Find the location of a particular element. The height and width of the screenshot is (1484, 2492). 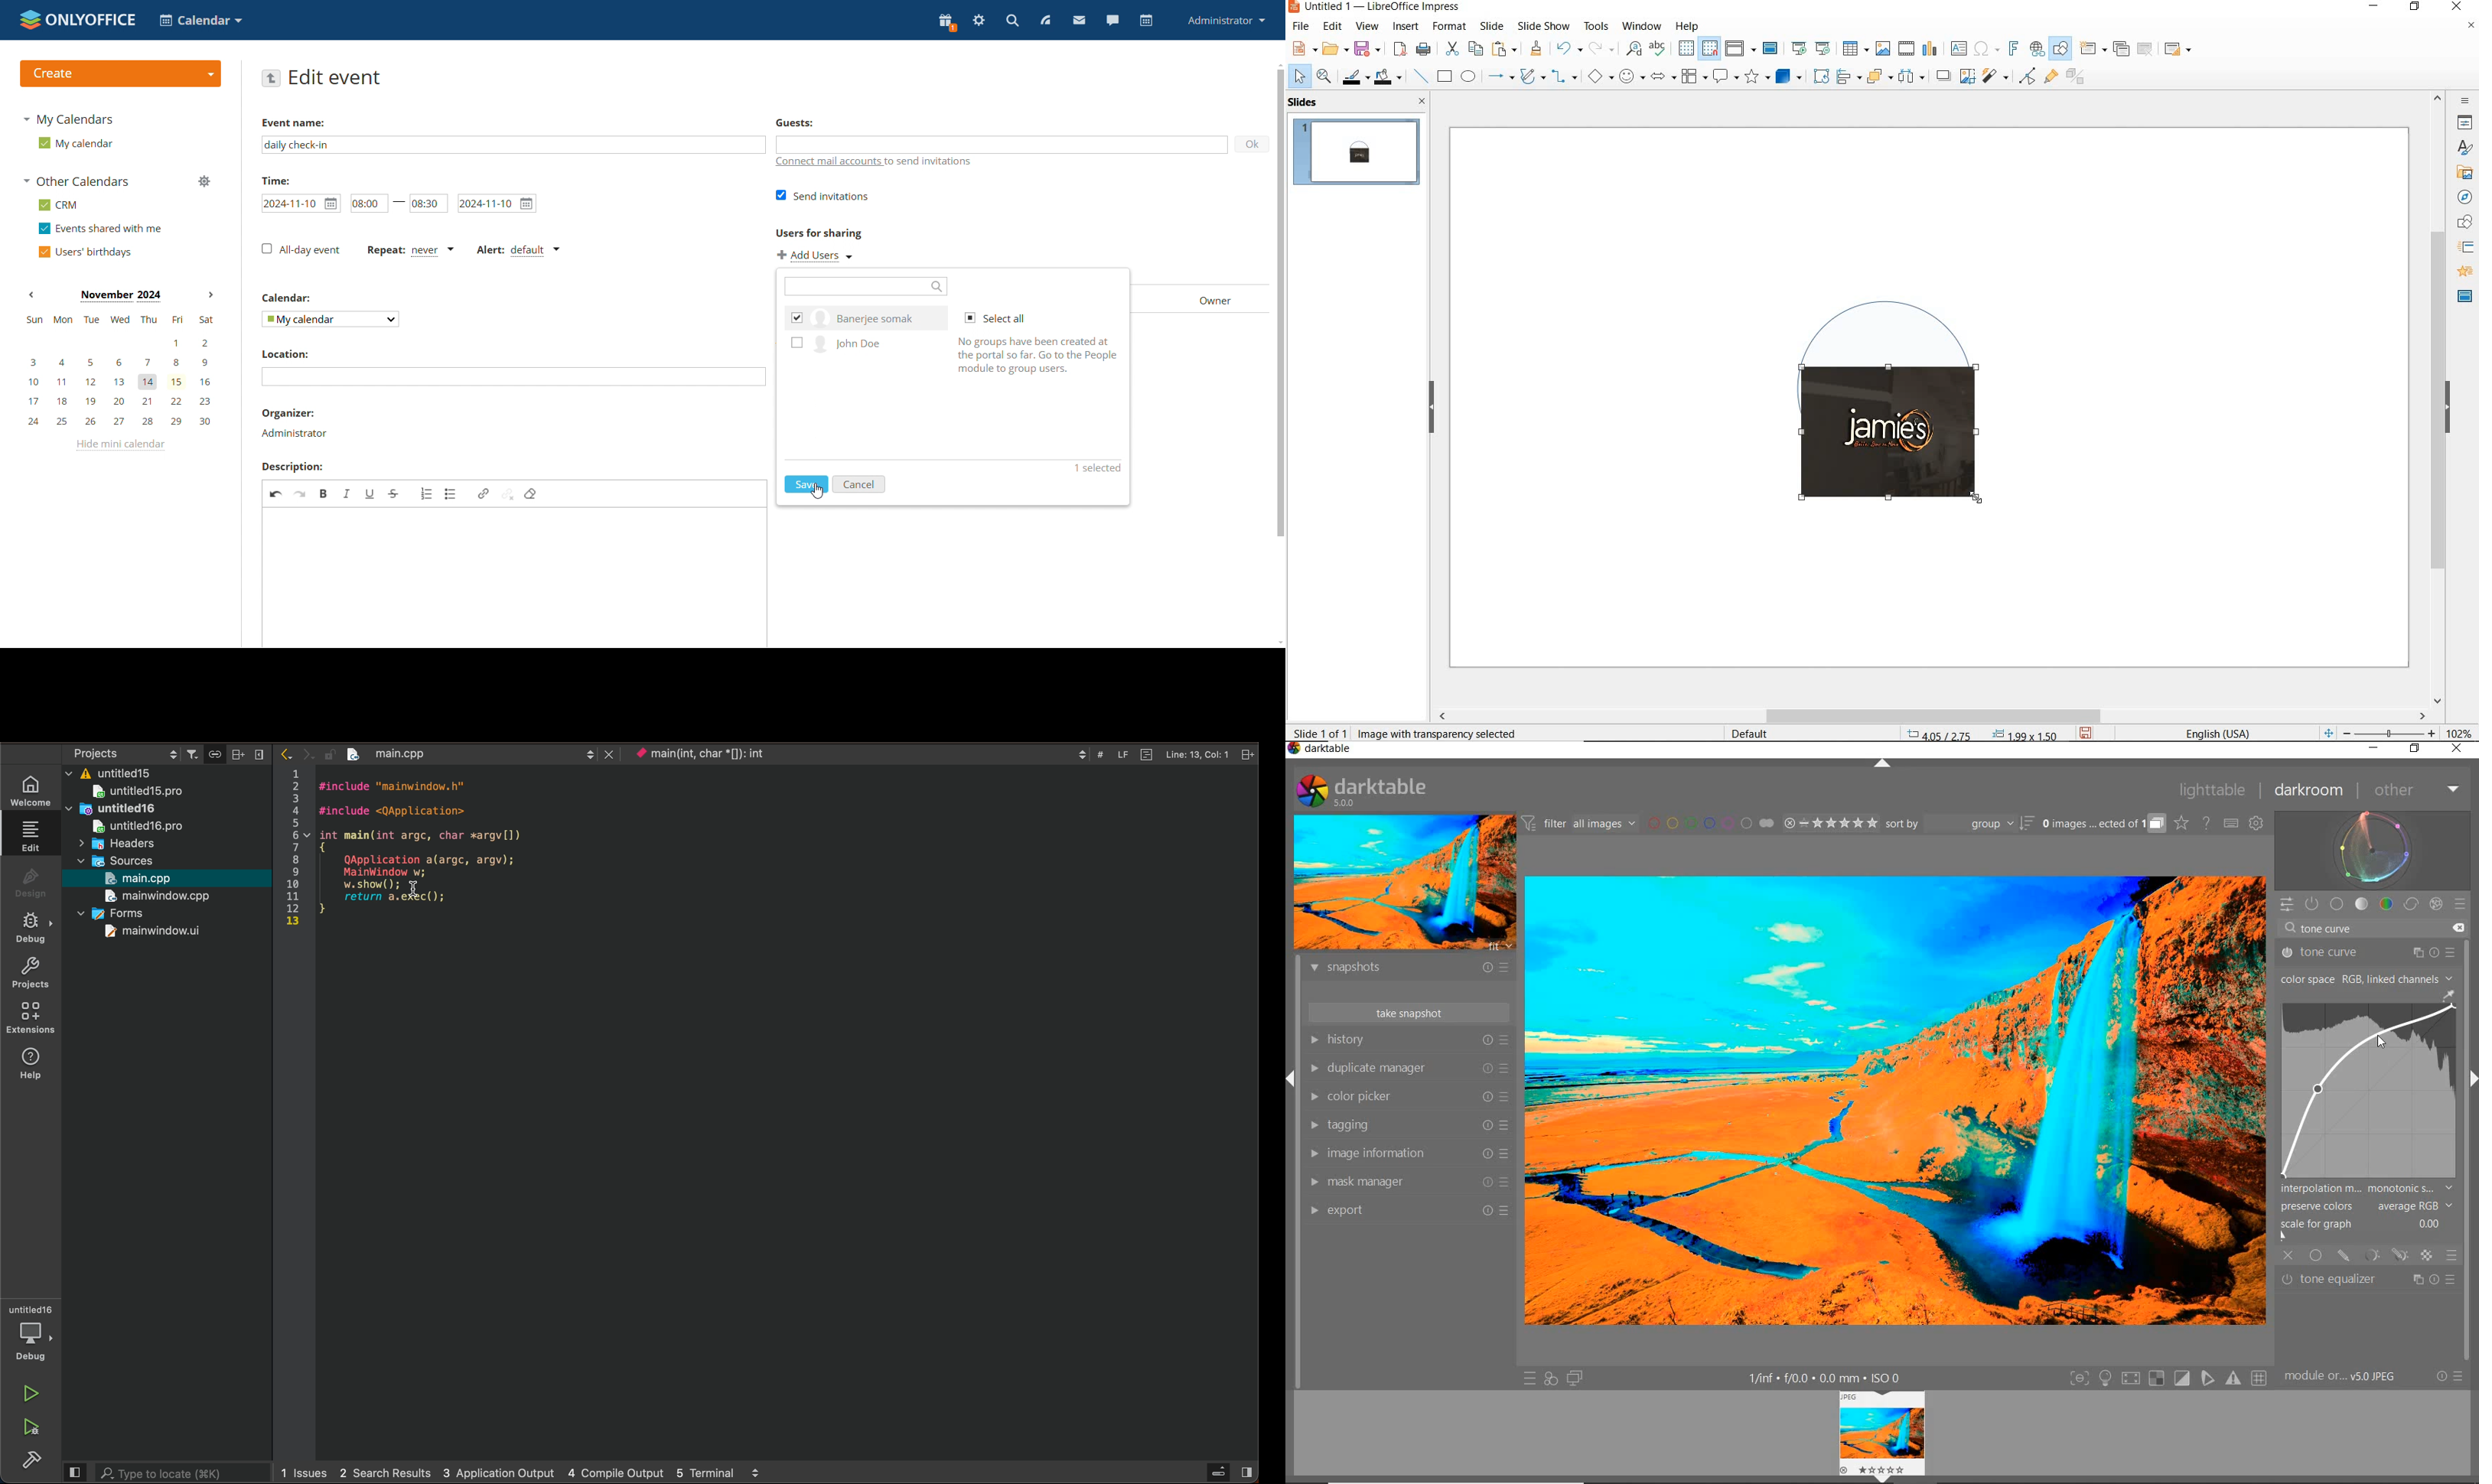

scrollbar is located at coordinates (2438, 397).